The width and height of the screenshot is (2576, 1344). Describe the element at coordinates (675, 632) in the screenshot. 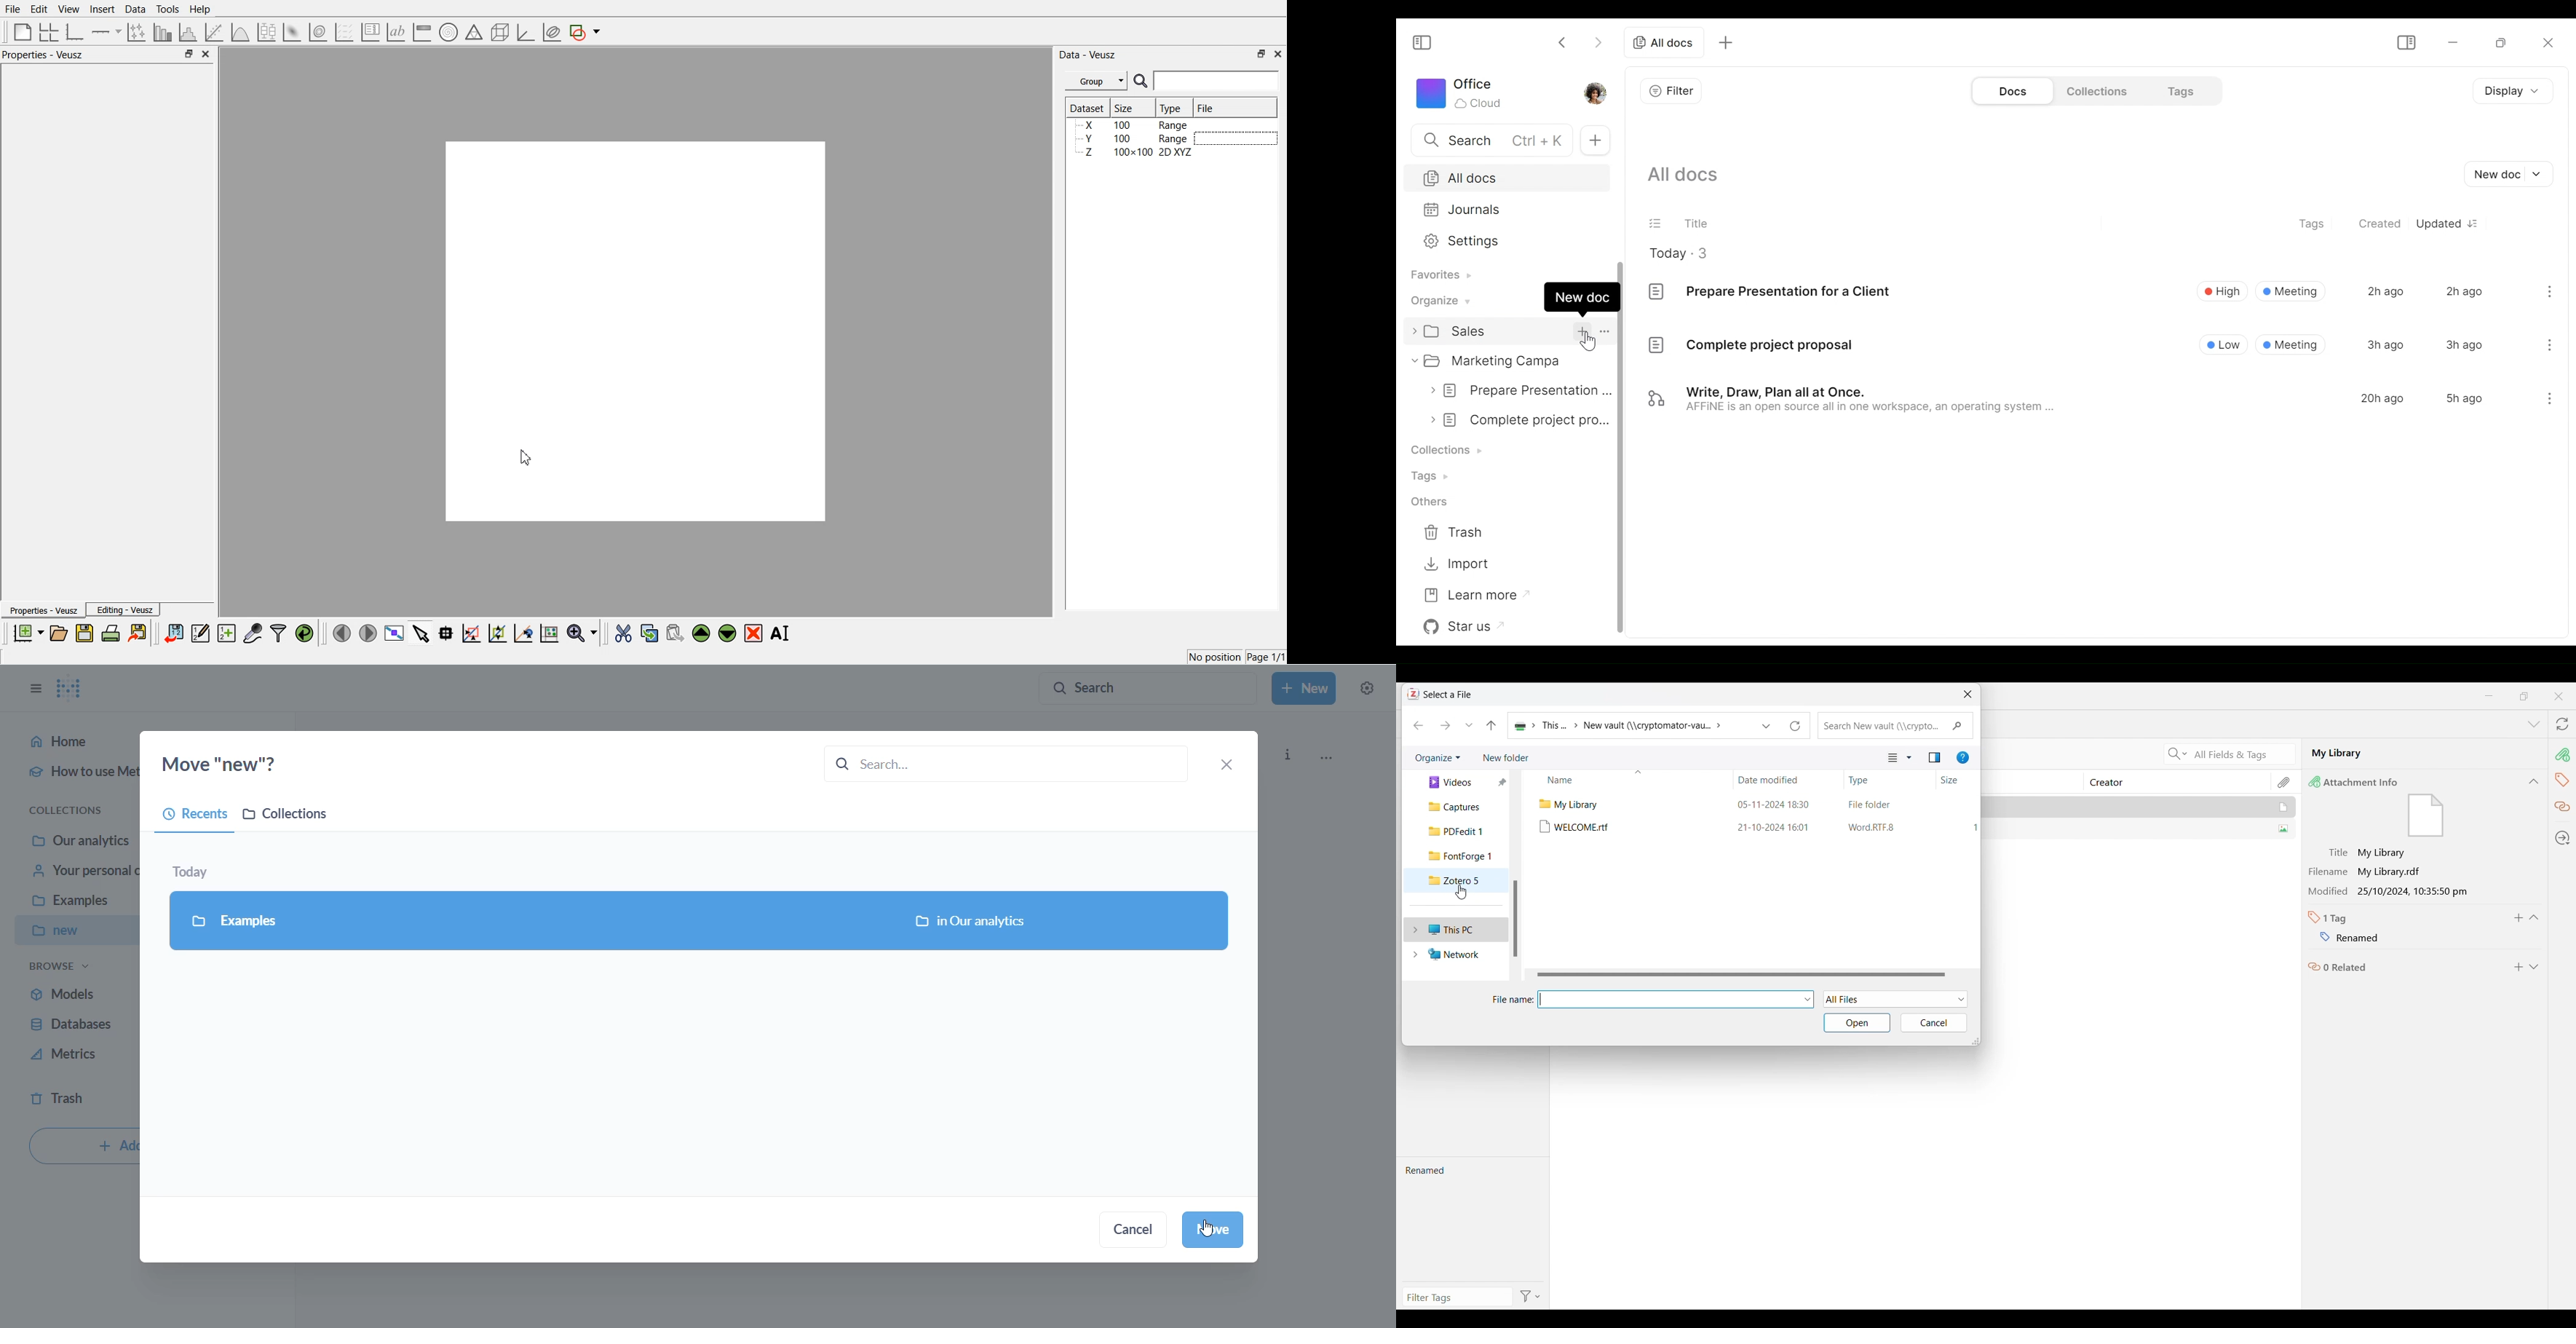

I see `Paste widget from the clipboard` at that location.